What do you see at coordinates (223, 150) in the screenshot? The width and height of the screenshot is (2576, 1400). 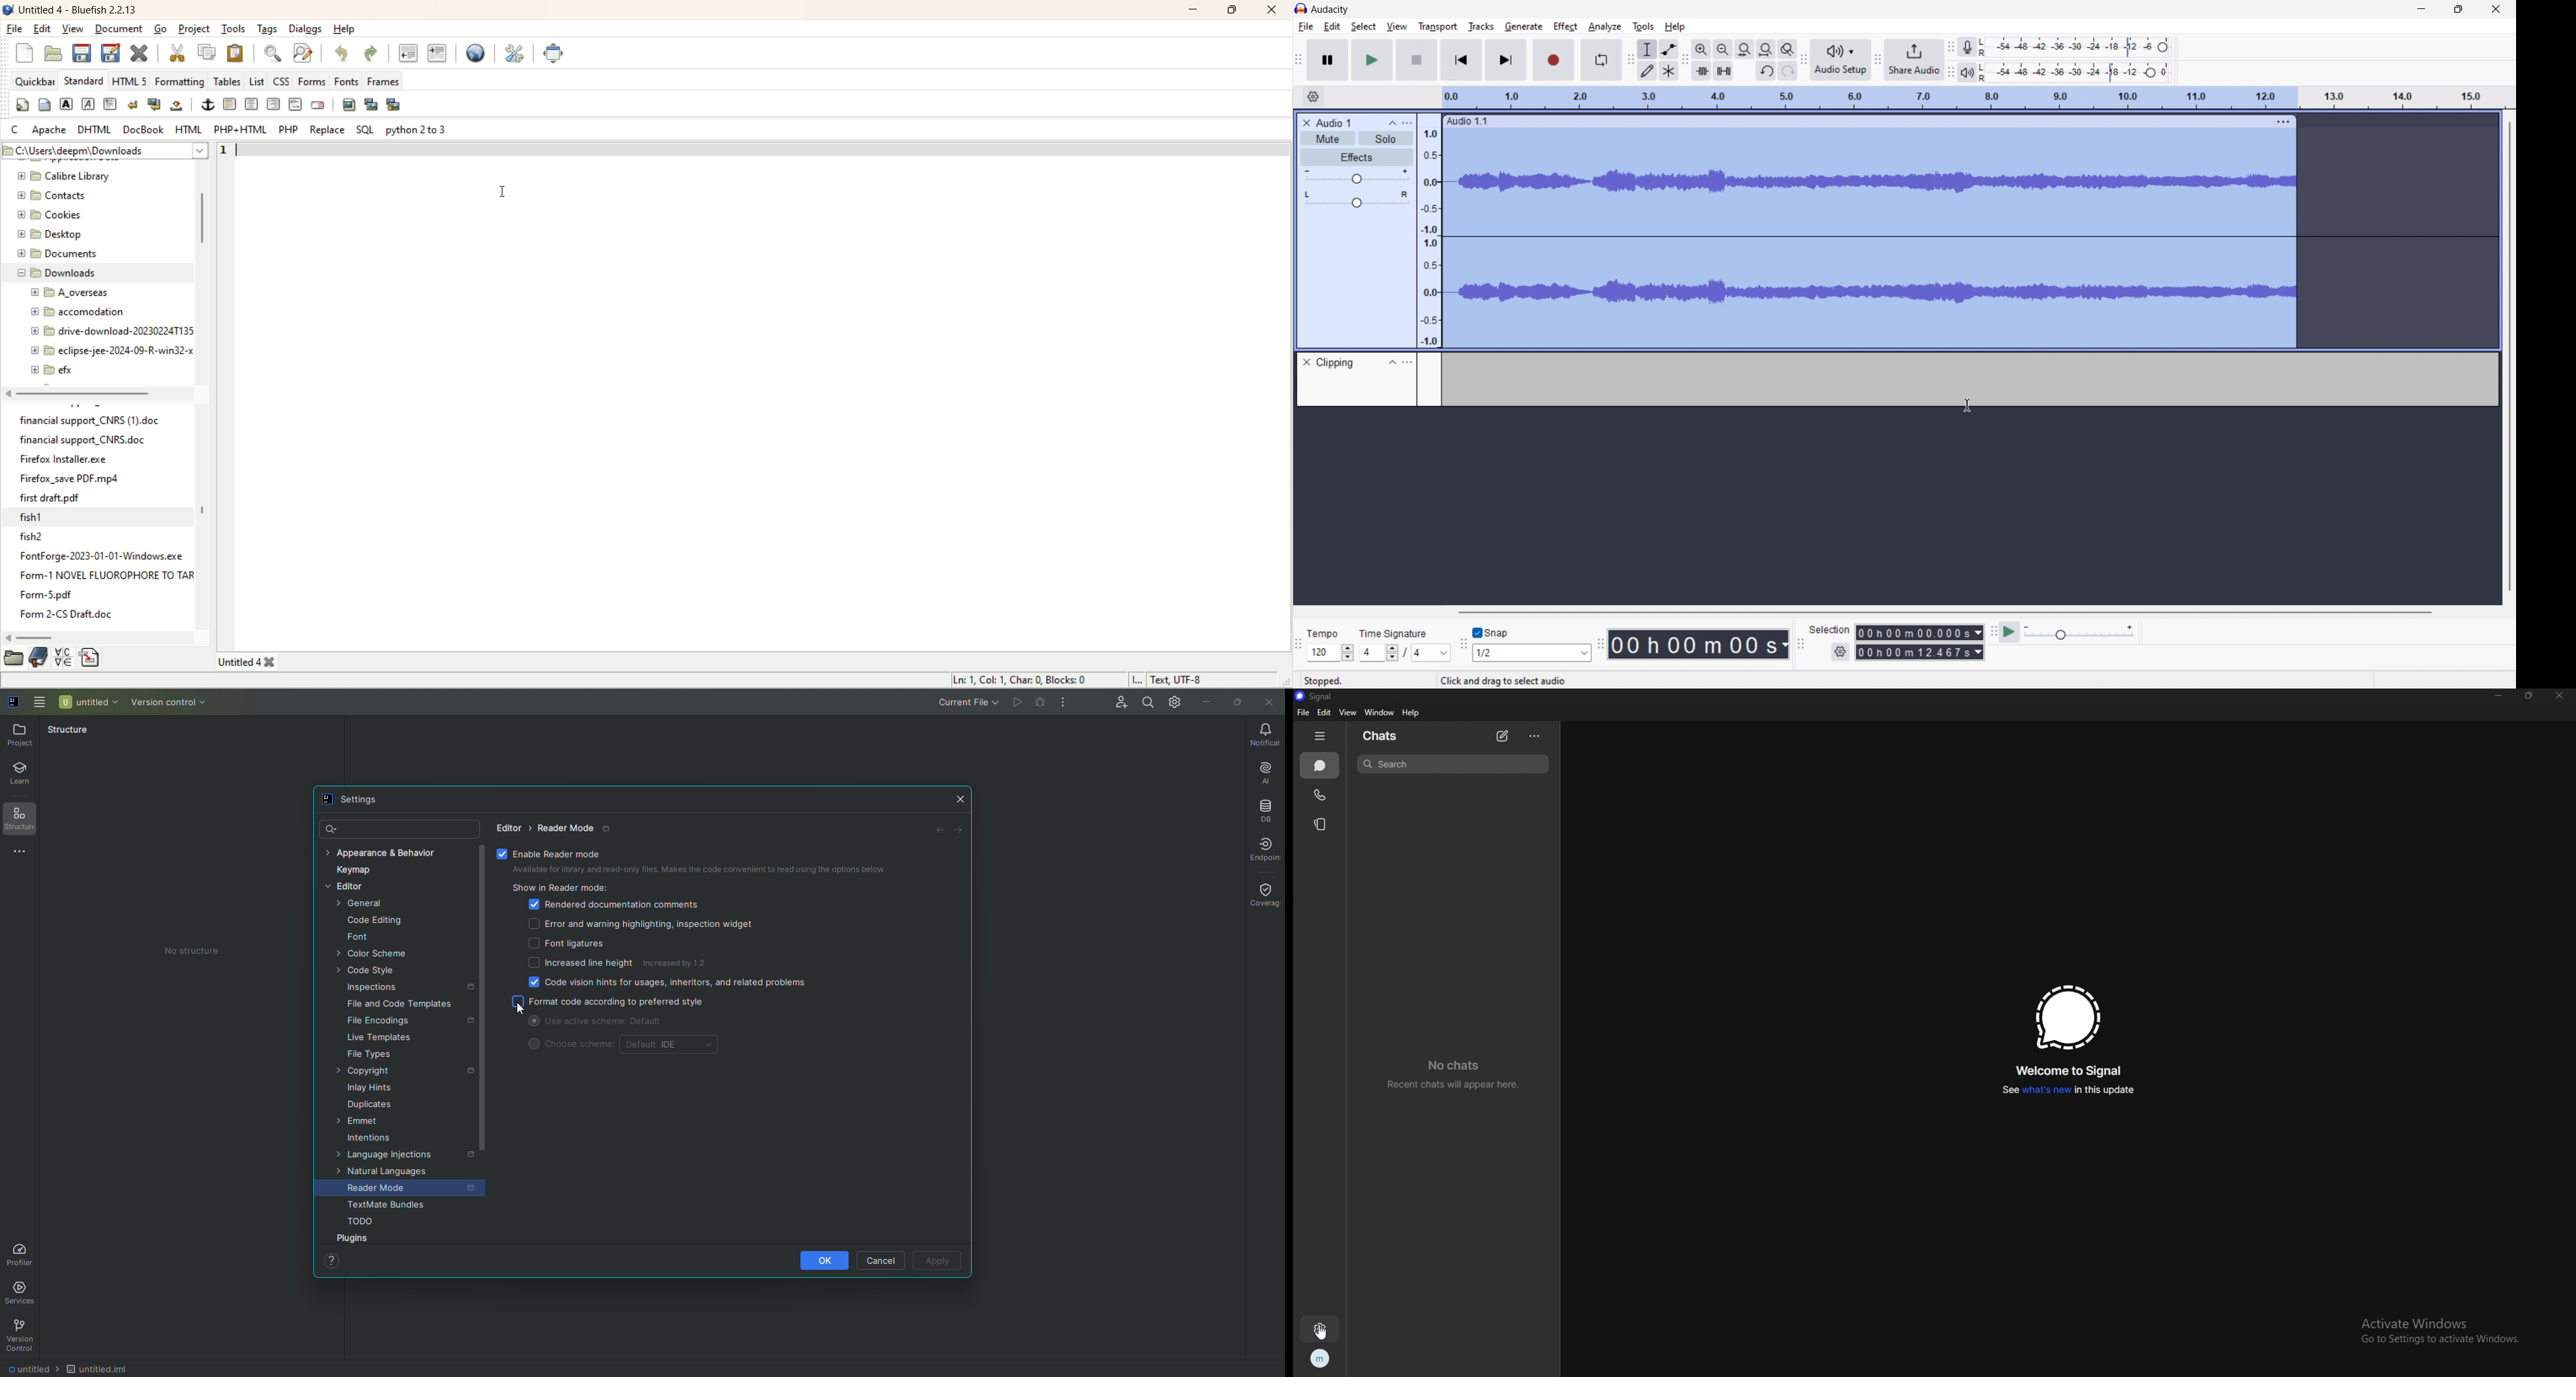 I see `line number` at bounding box center [223, 150].